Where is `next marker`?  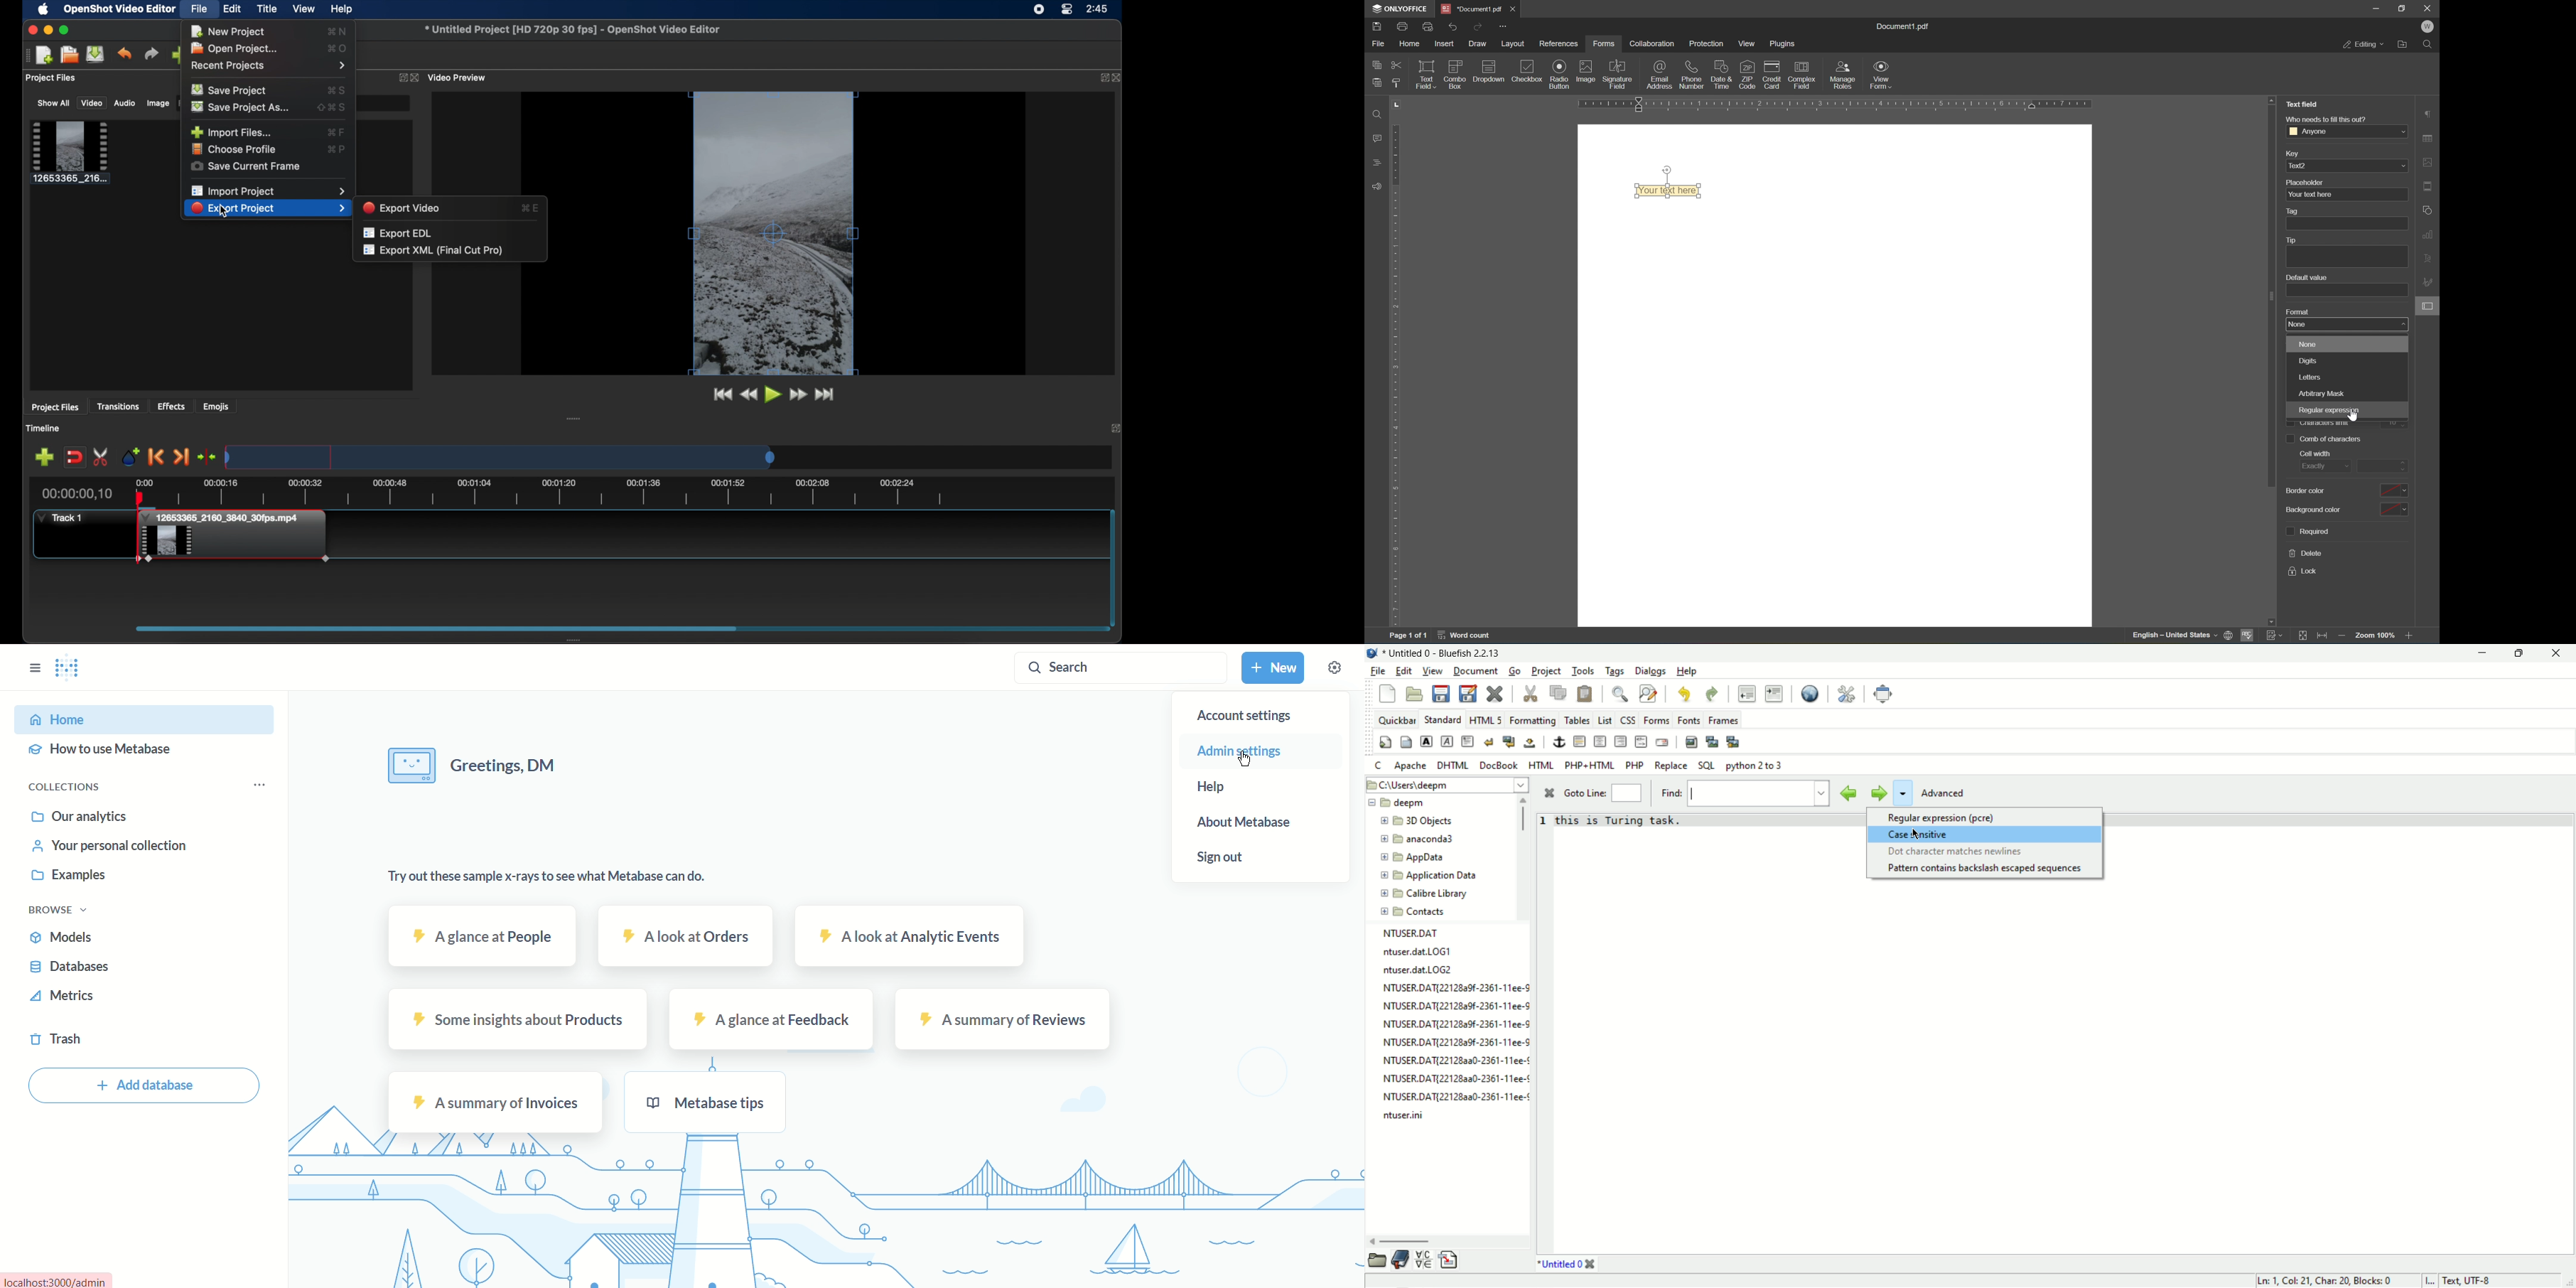
next marker is located at coordinates (182, 457).